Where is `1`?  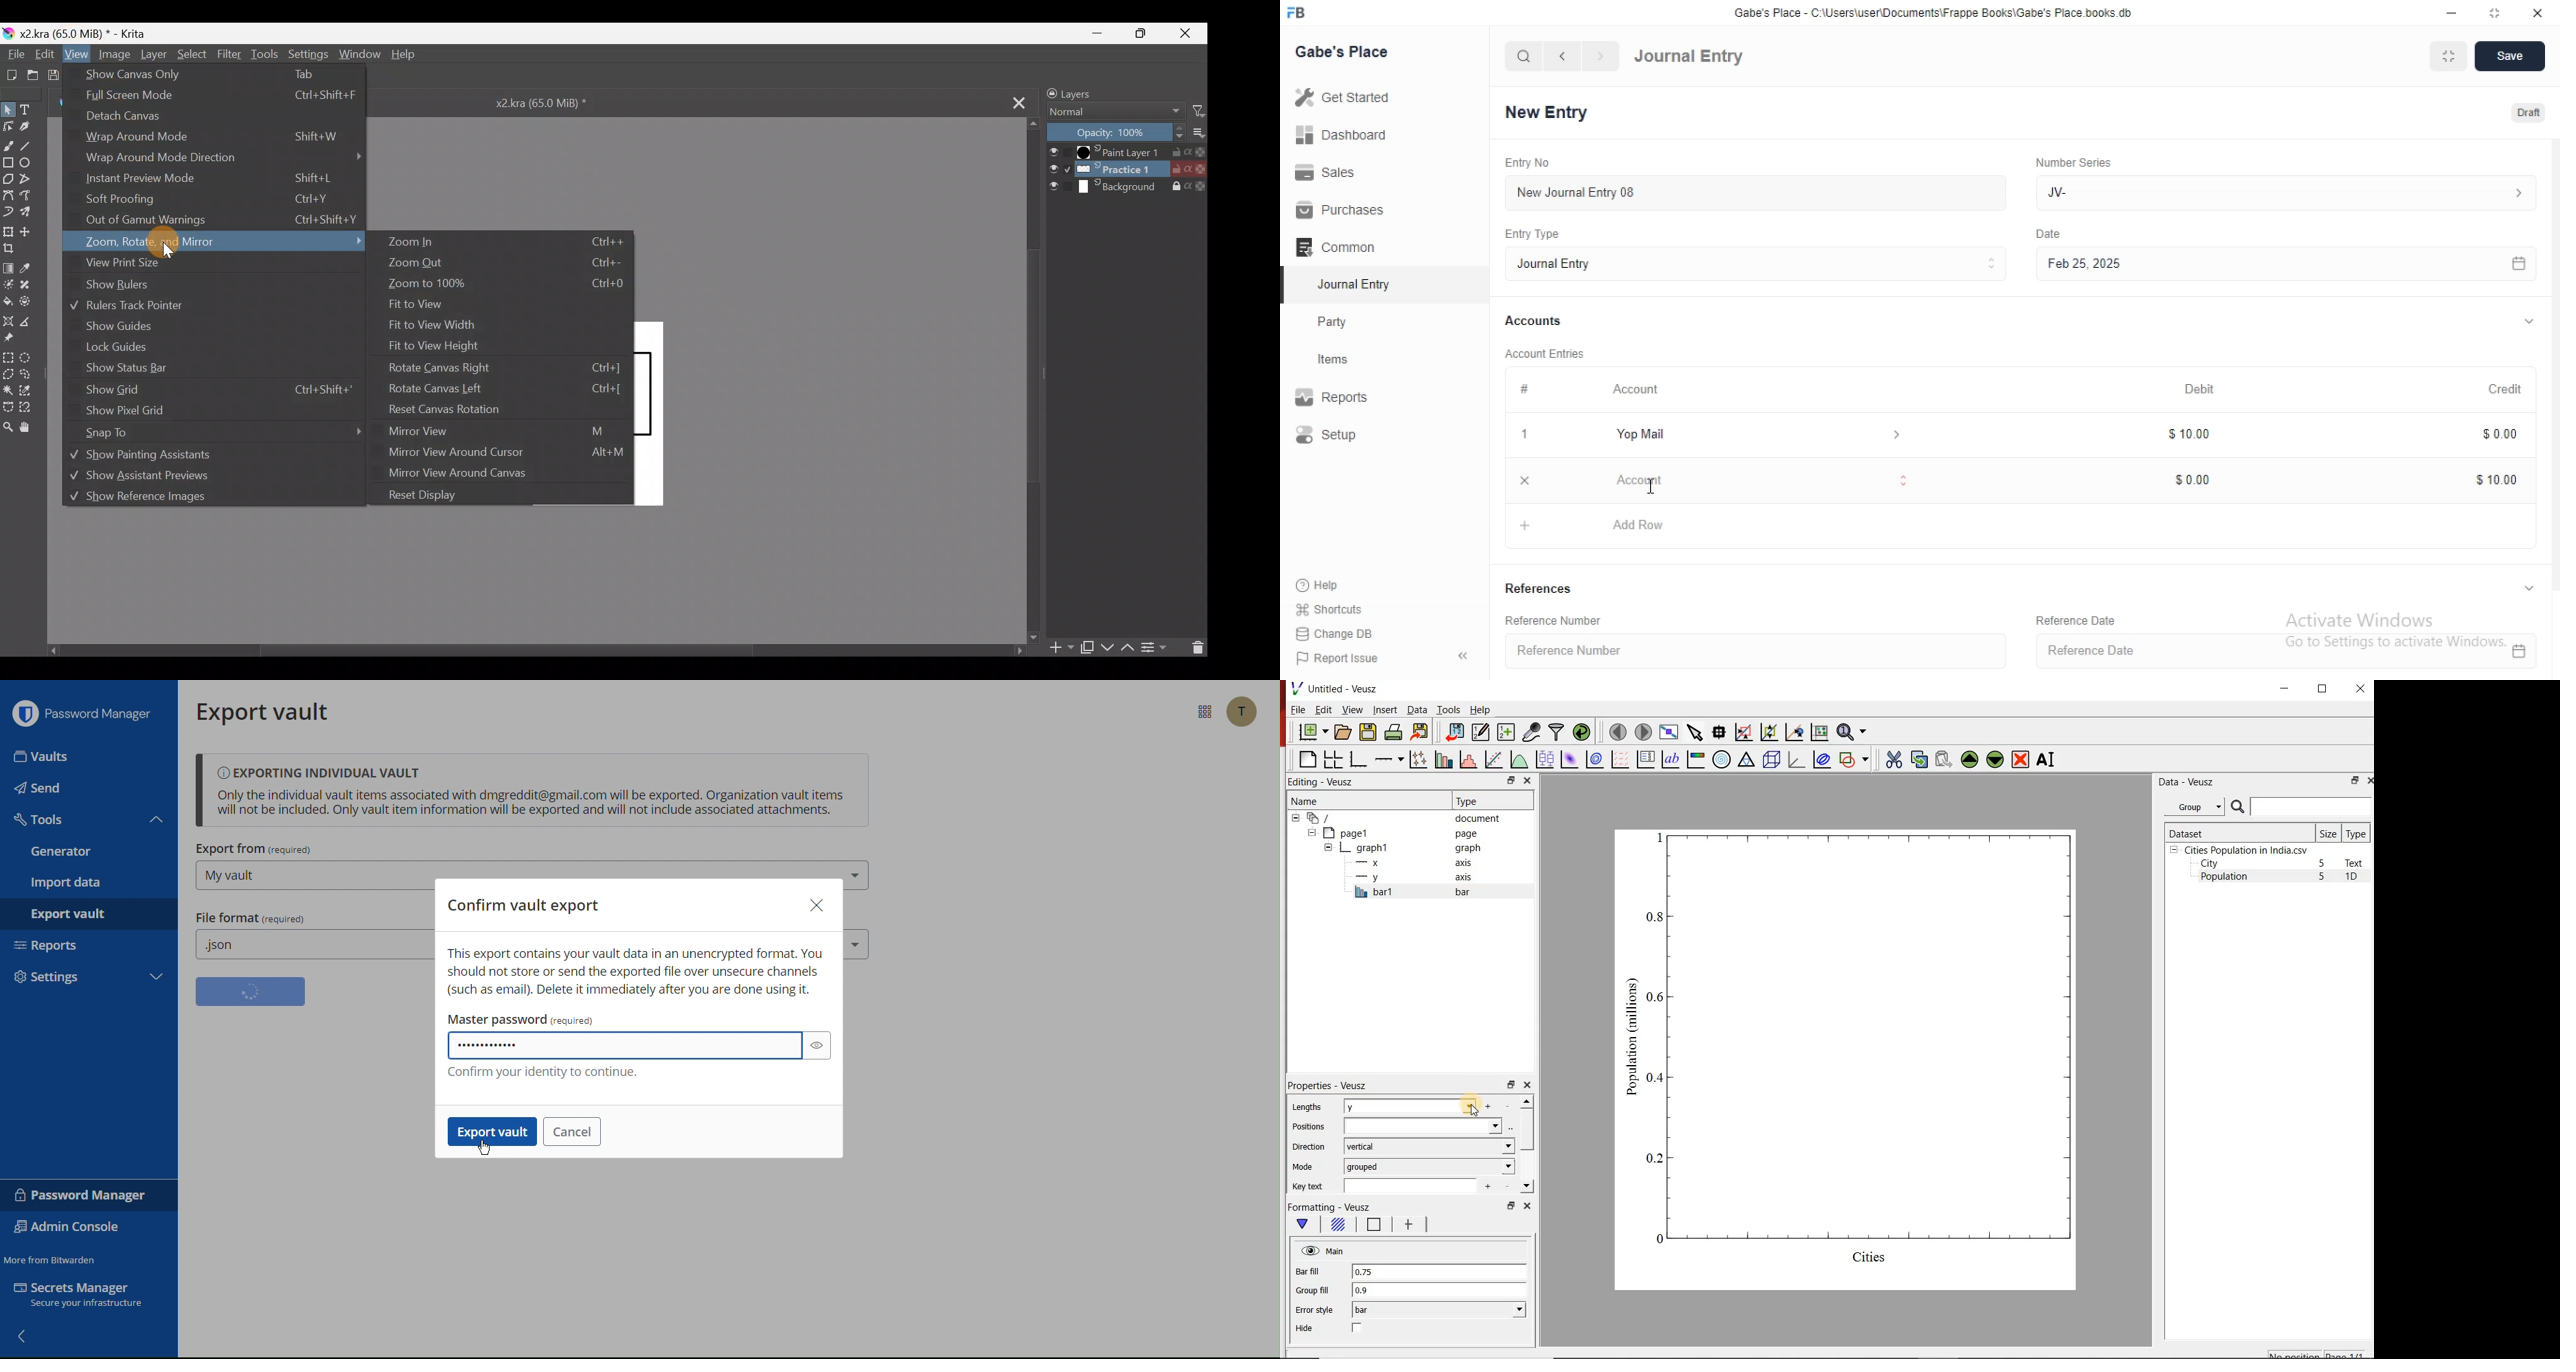
1 is located at coordinates (1525, 435).